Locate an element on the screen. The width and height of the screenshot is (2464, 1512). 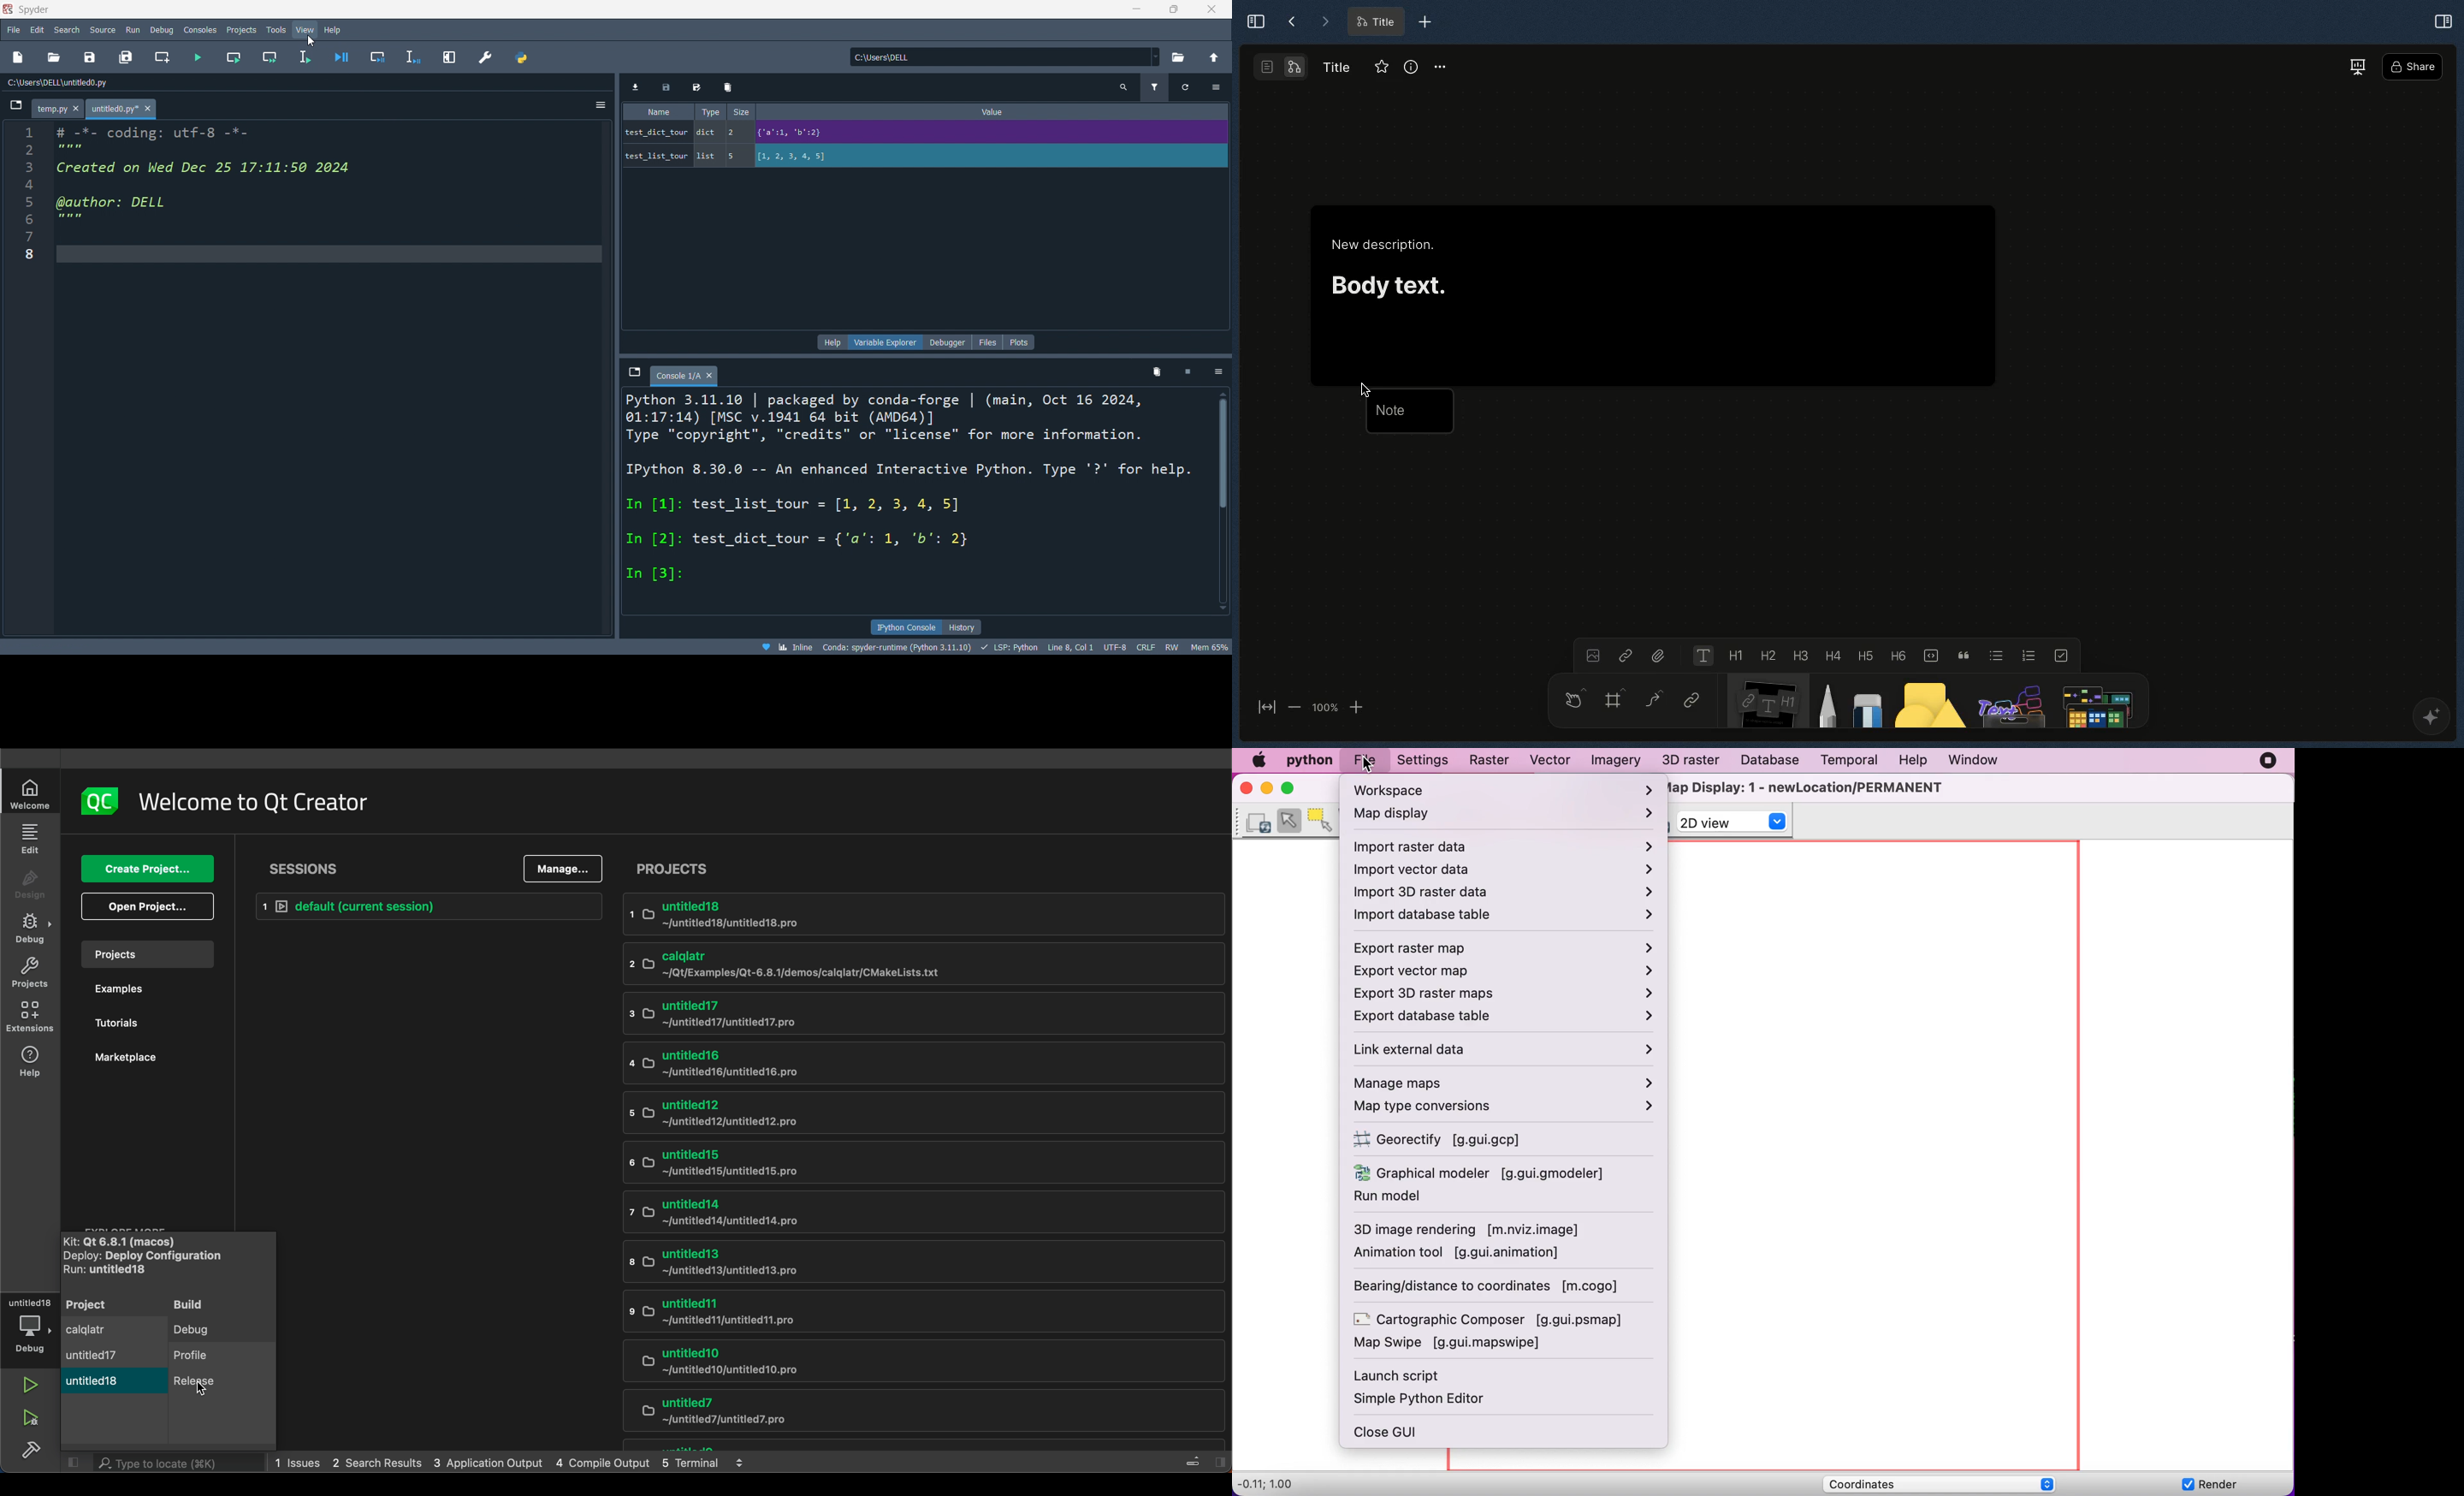
files is located at coordinates (987, 343).